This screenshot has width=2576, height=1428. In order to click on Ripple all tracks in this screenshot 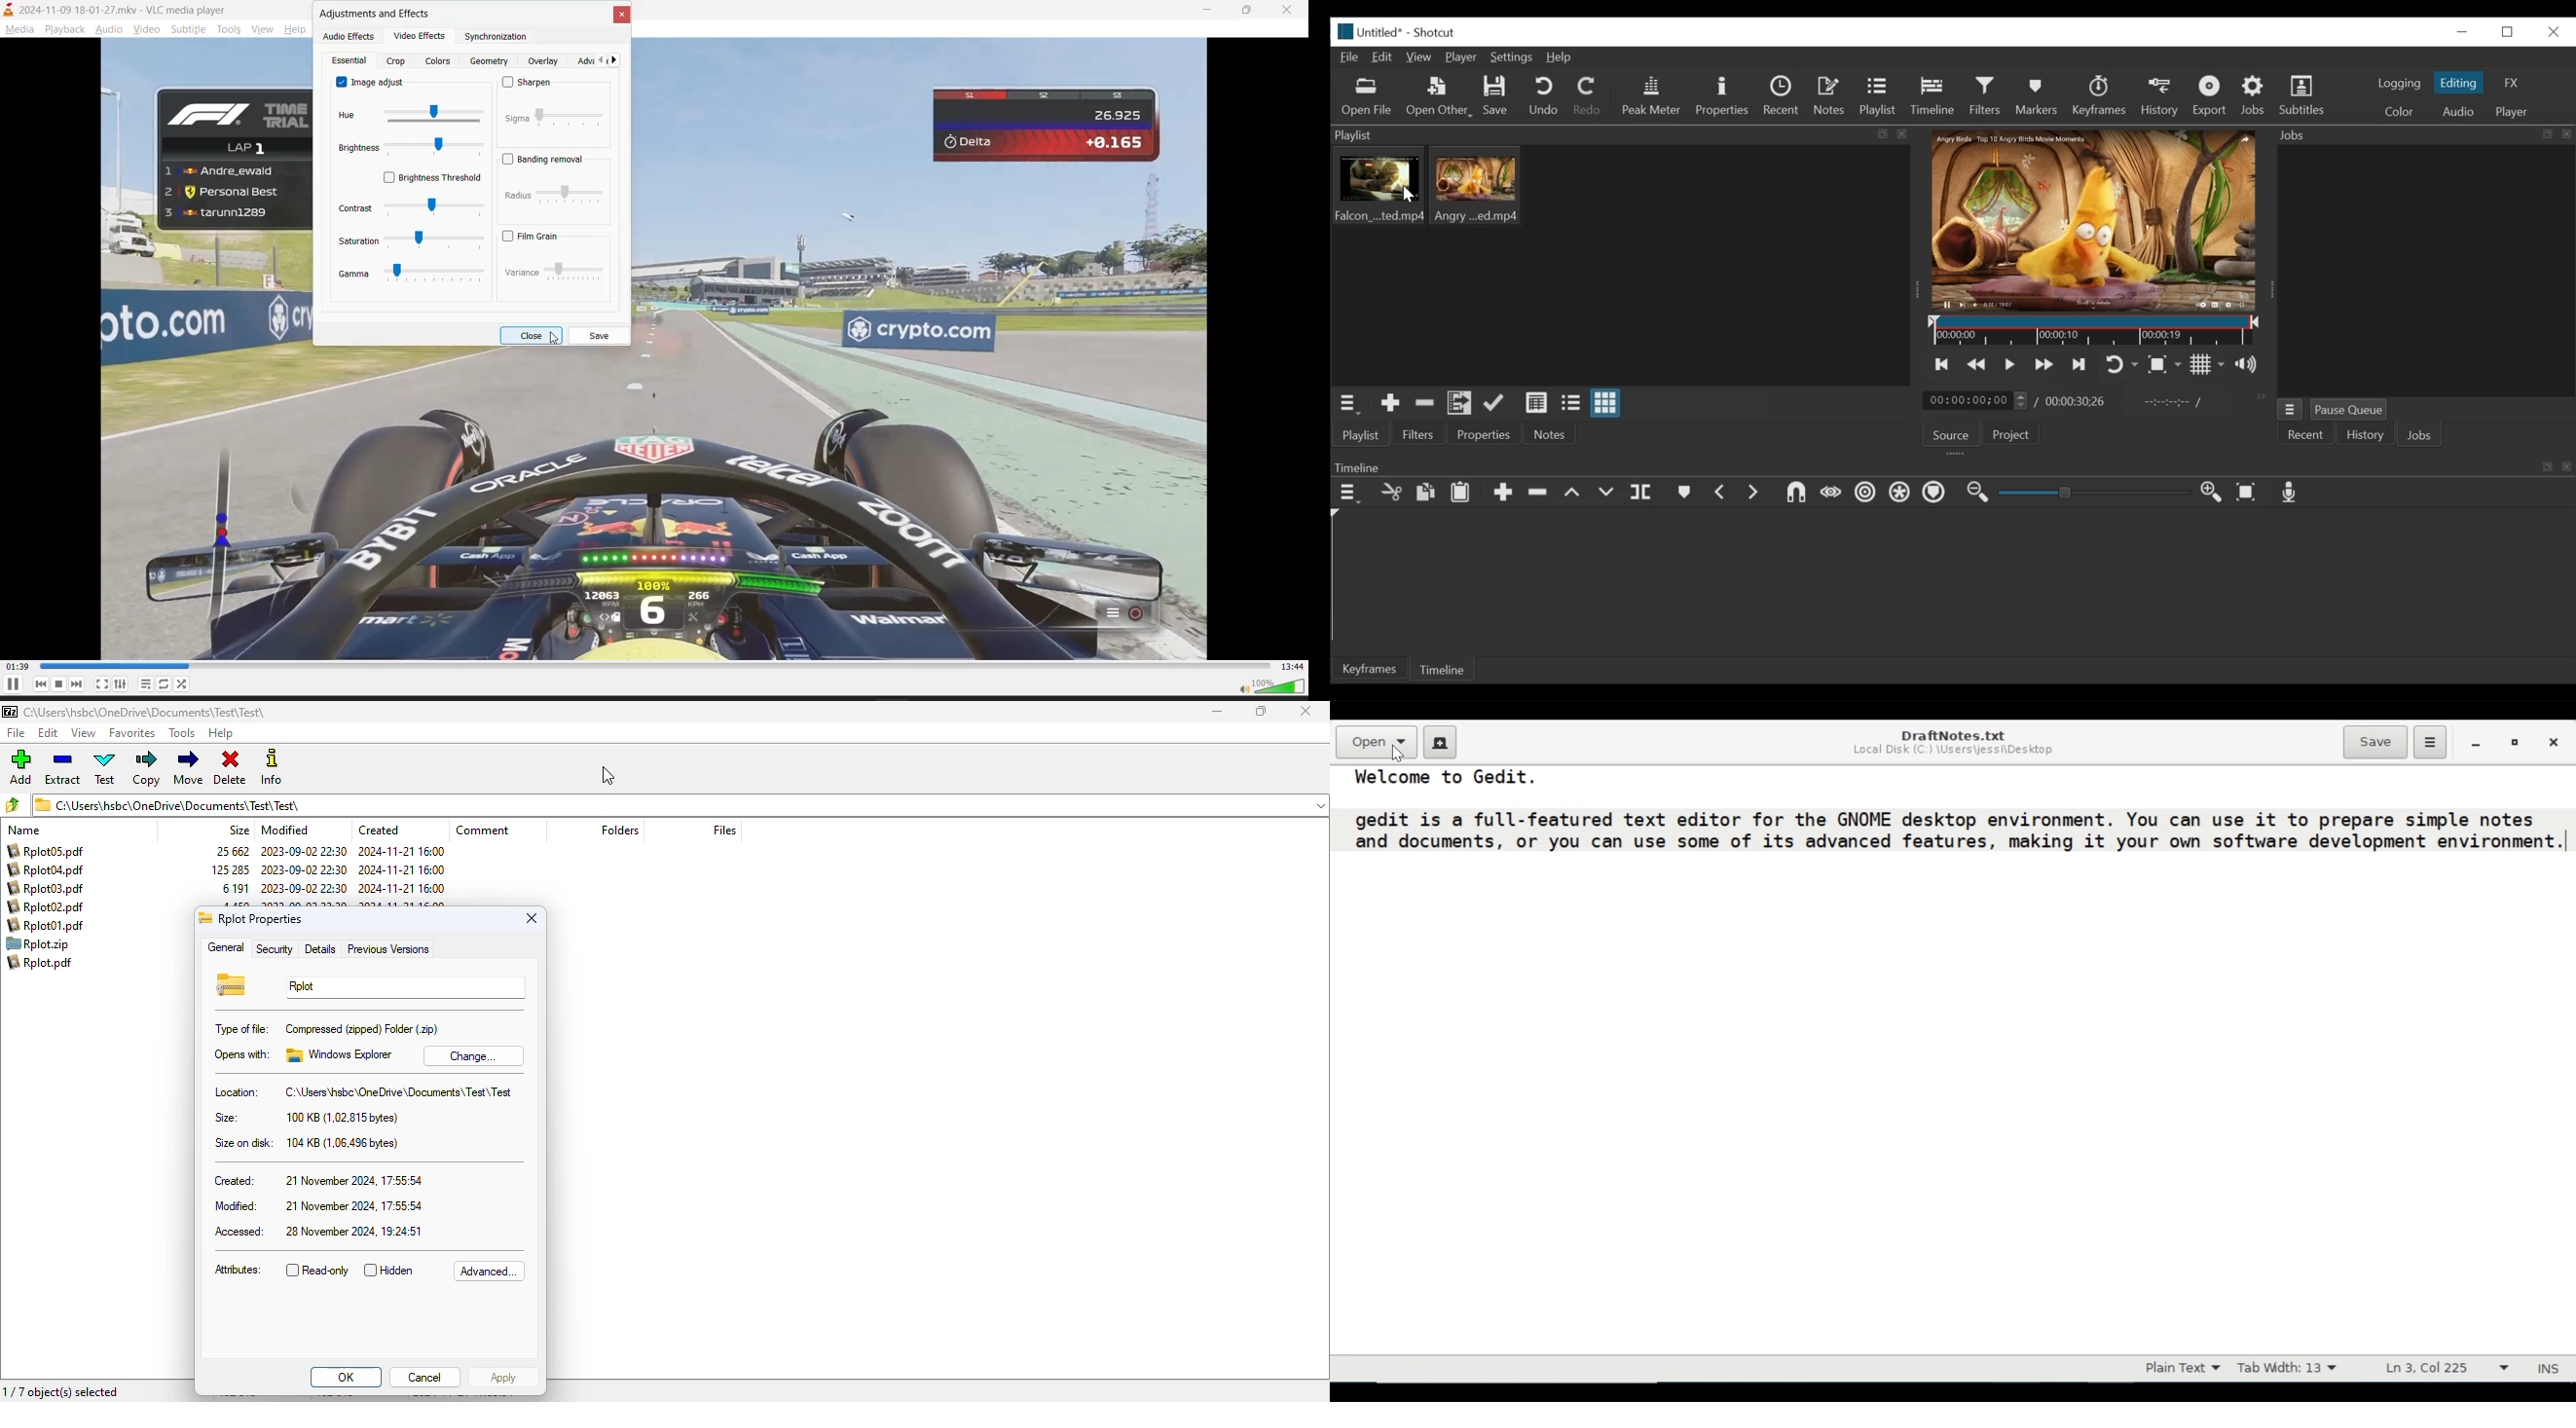, I will do `click(1899, 494)`.